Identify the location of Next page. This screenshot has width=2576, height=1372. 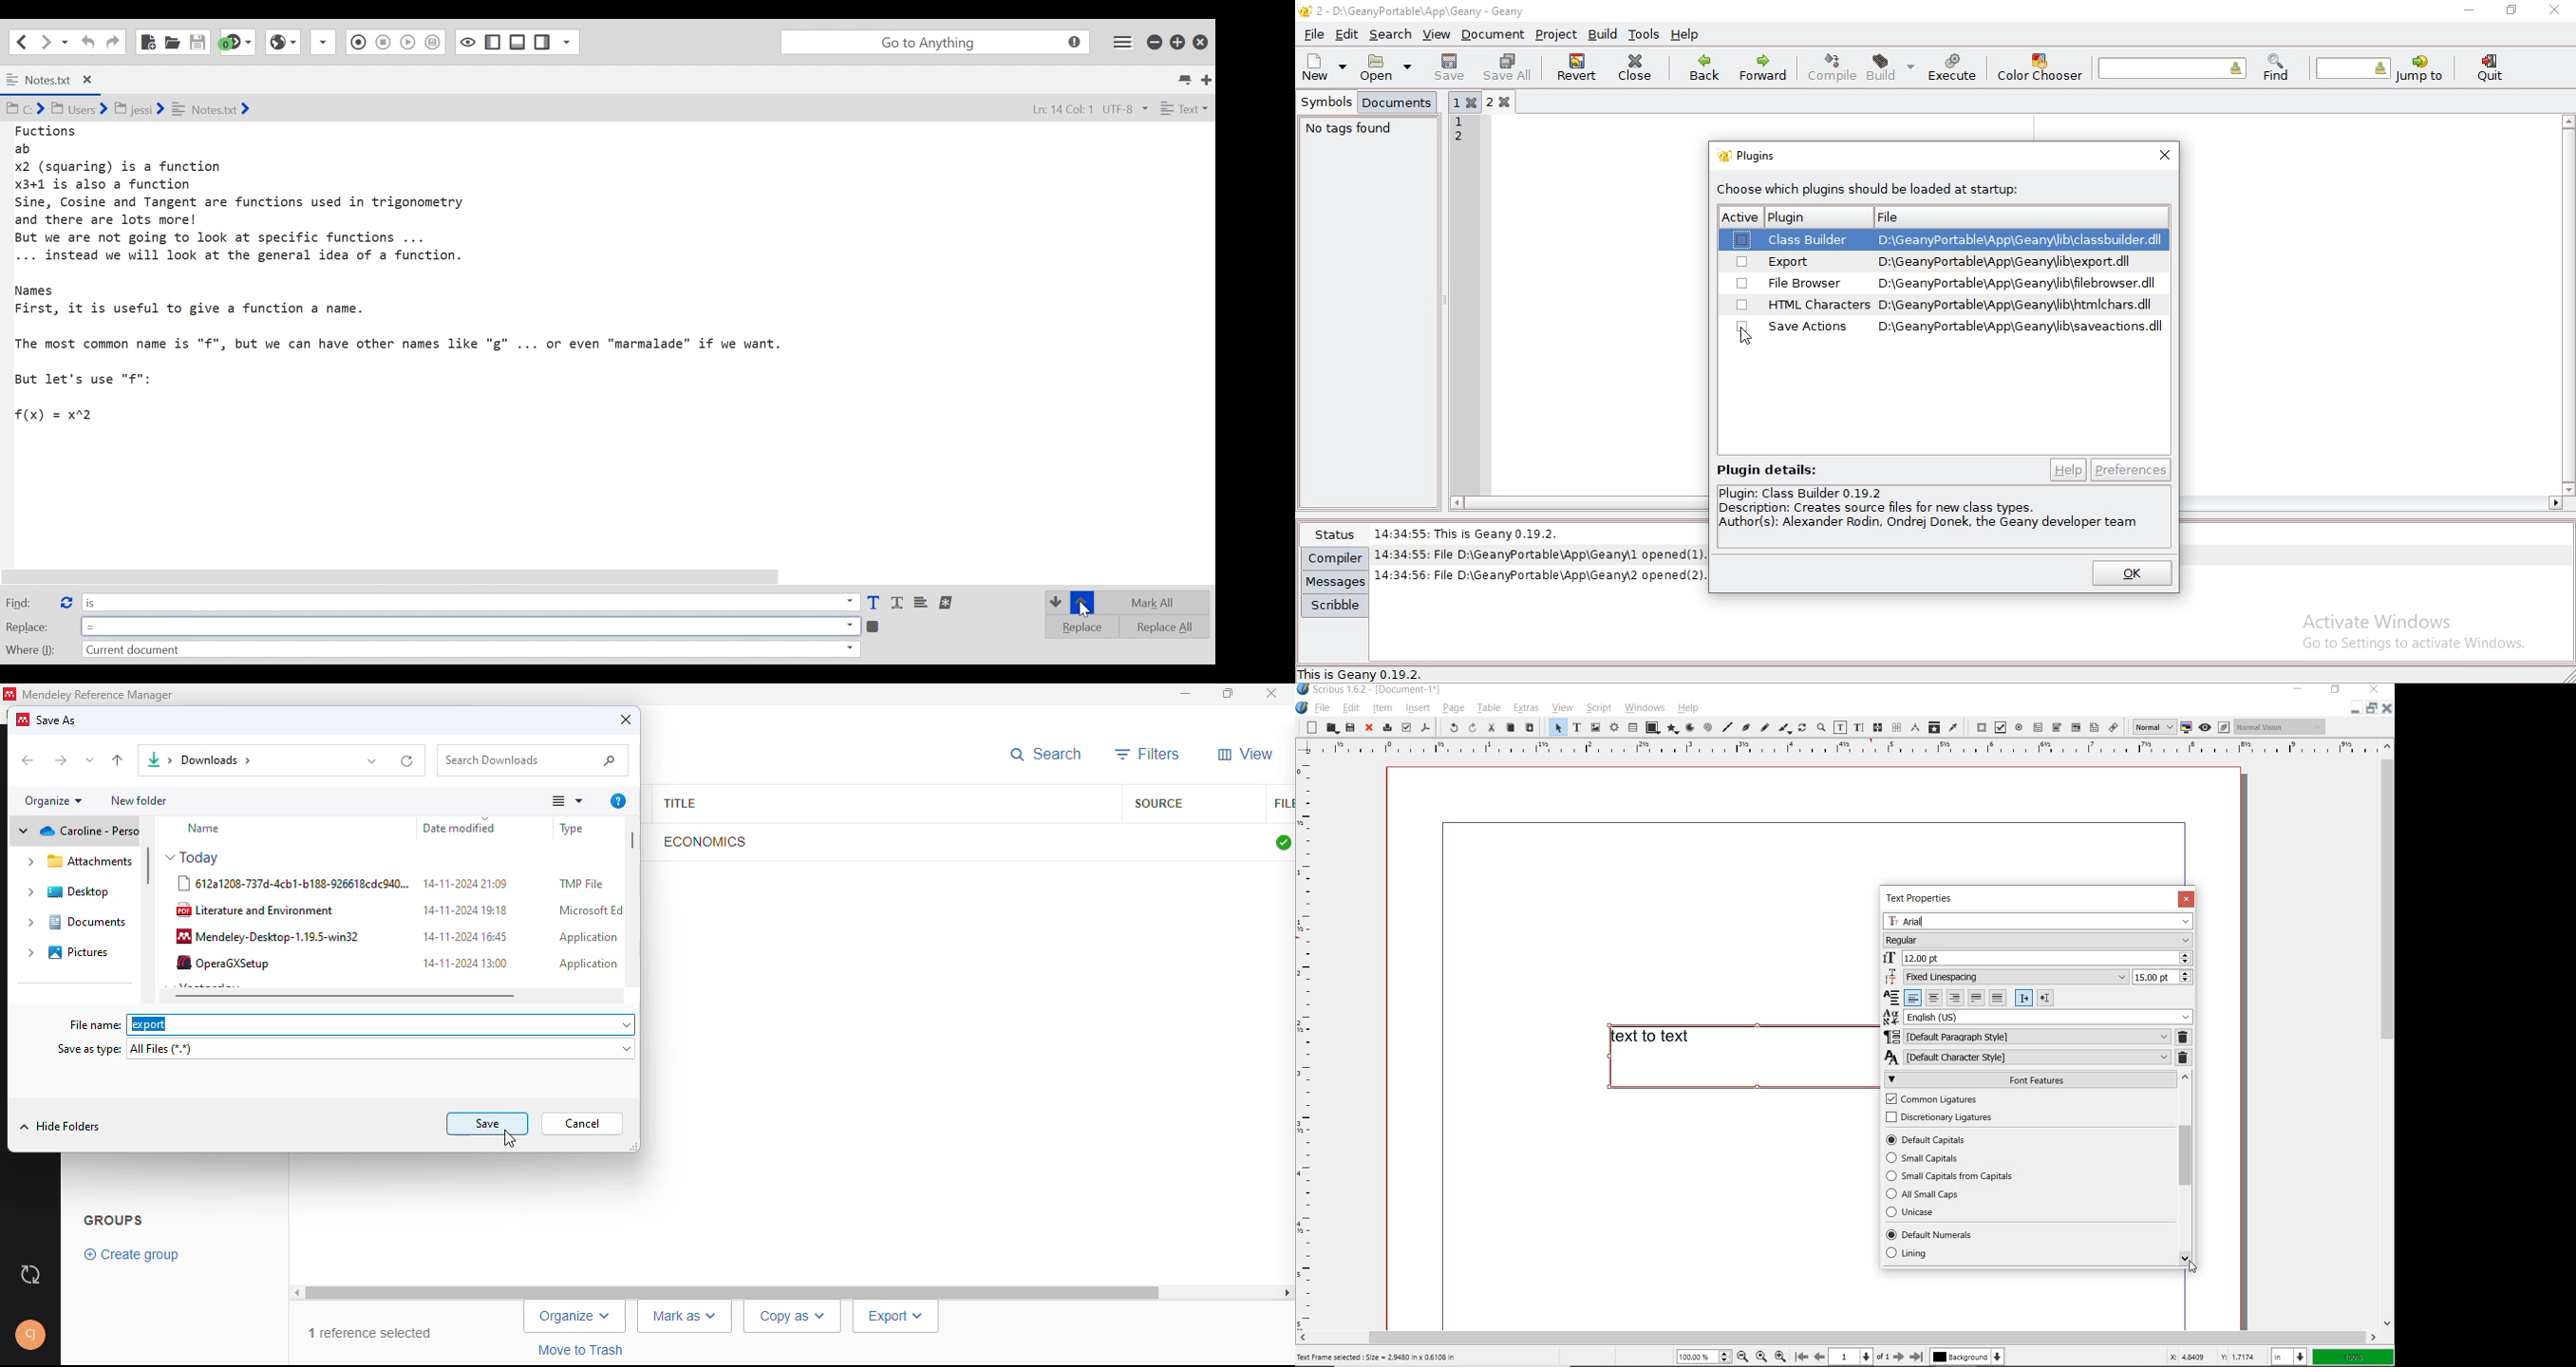
(1898, 1357).